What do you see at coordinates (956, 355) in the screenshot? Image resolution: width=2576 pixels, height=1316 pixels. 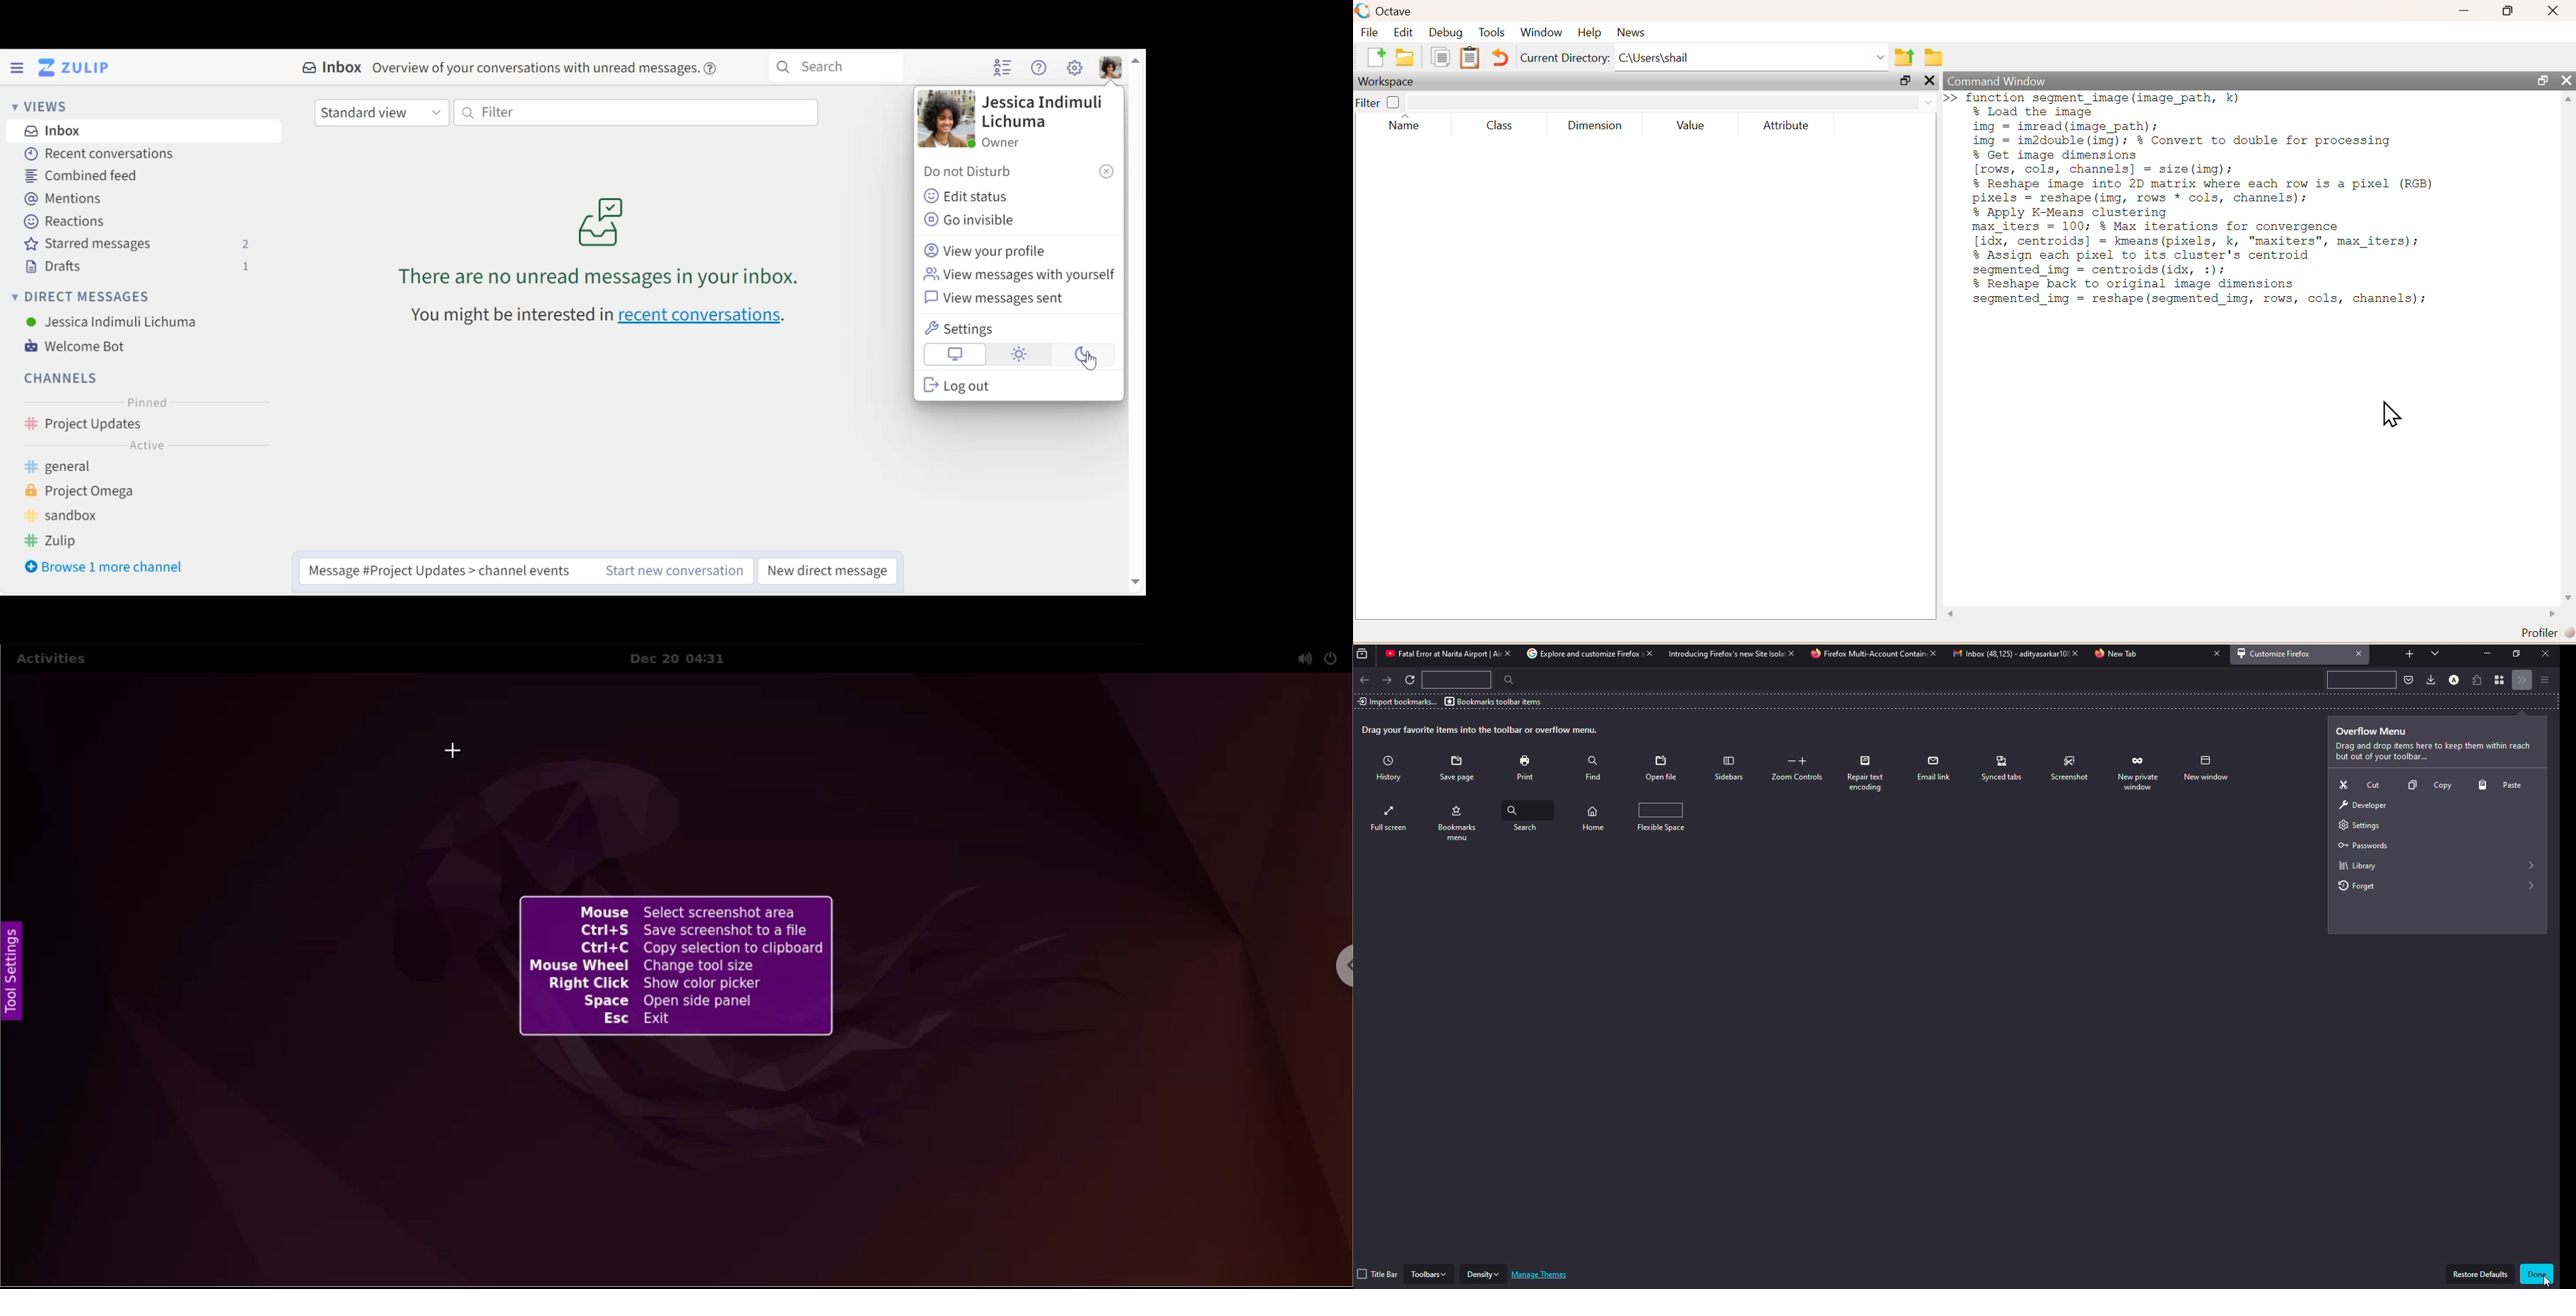 I see `Automatic theme` at bounding box center [956, 355].